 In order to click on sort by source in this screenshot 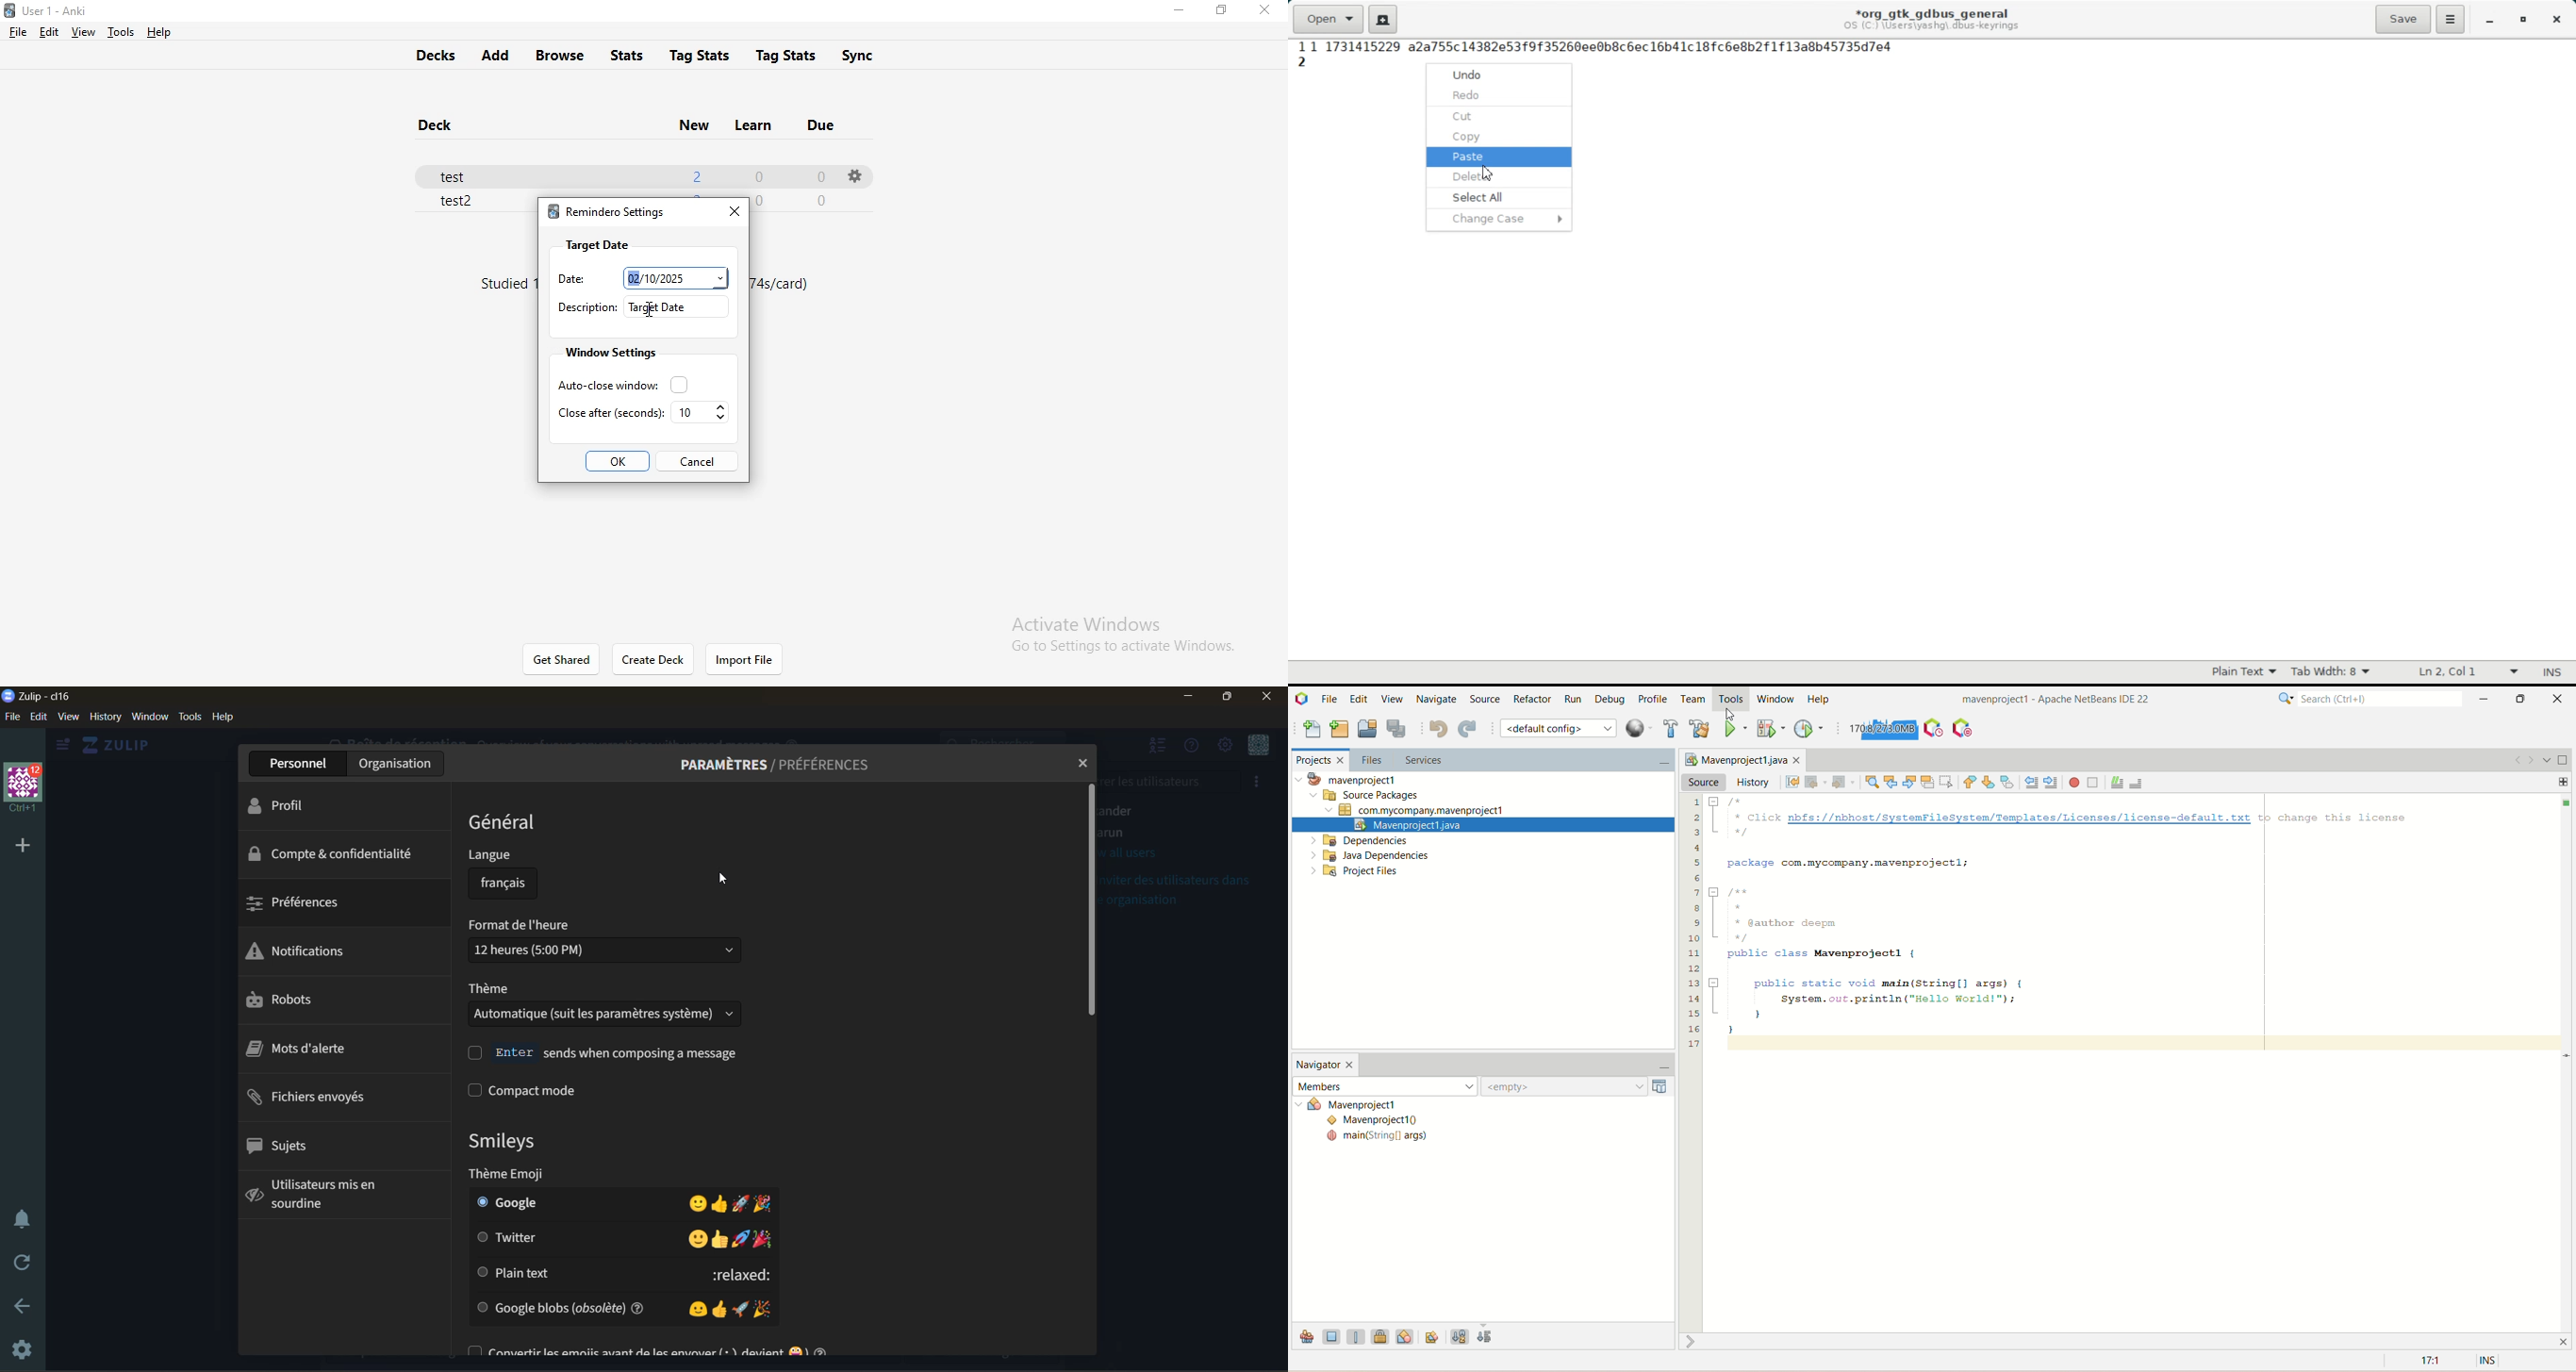, I will do `click(1486, 1338)`.